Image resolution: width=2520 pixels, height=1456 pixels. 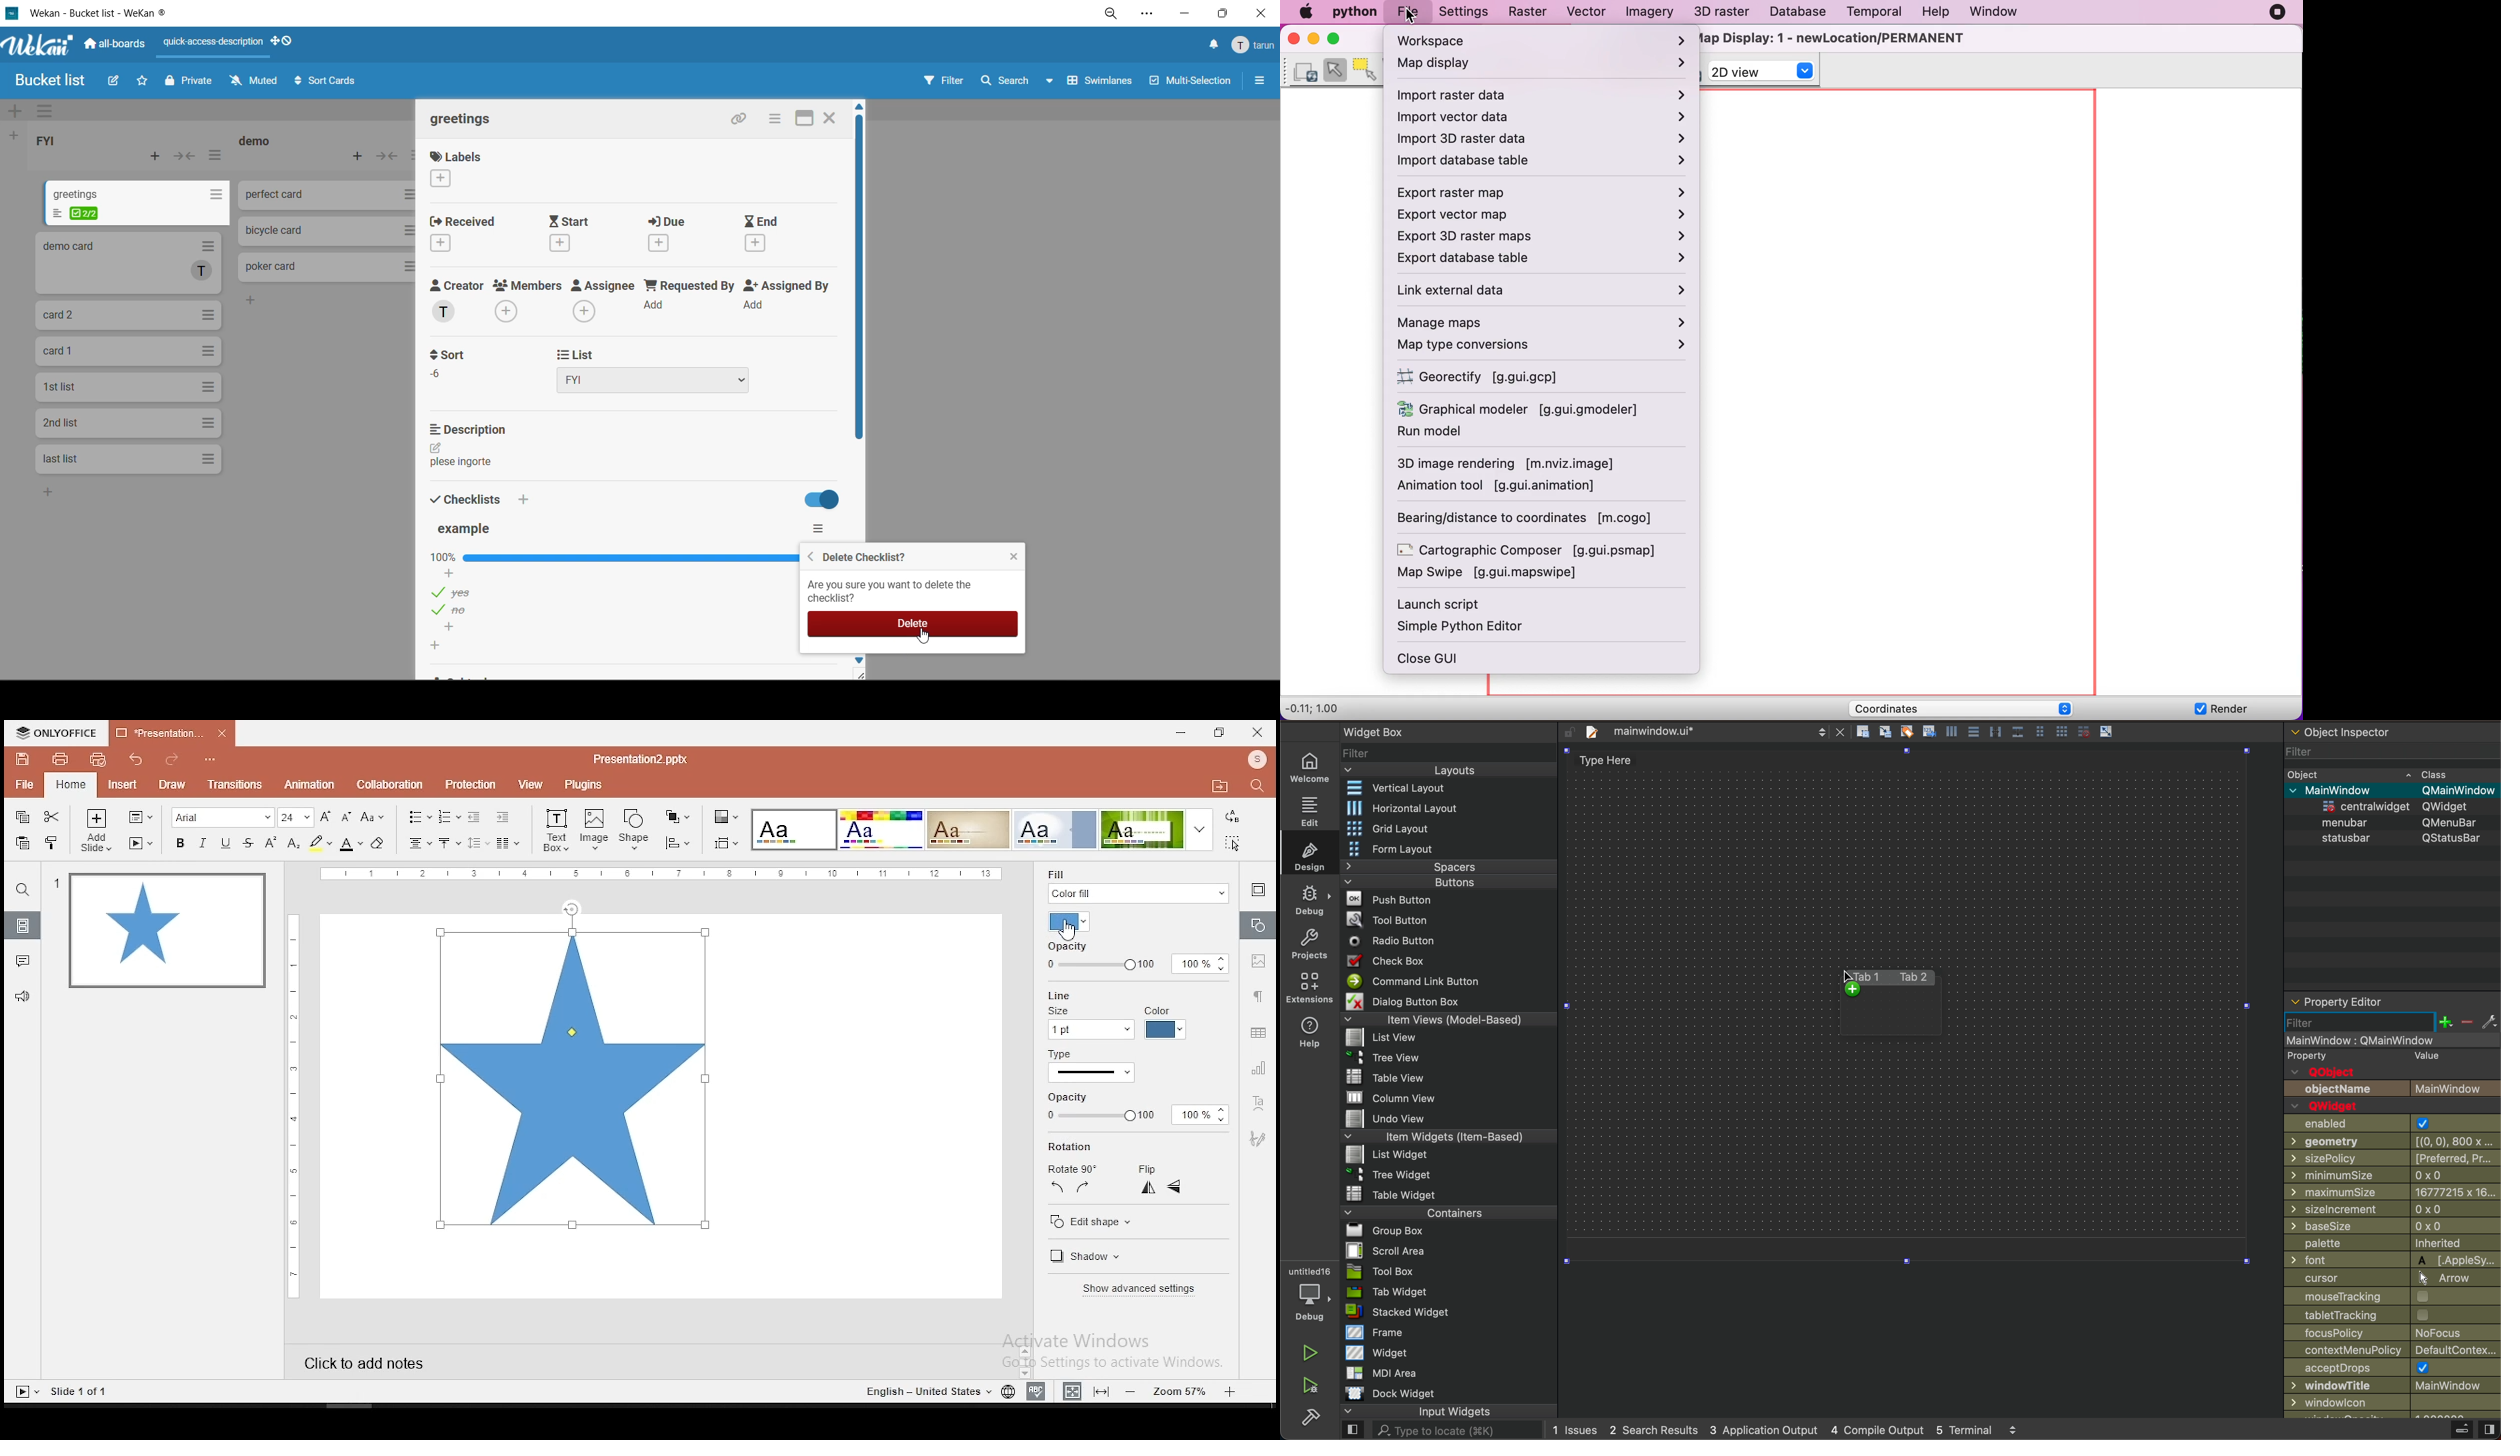 What do you see at coordinates (503, 816) in the screenshot?
I see `increase indent` at bounding box center [503, 816].